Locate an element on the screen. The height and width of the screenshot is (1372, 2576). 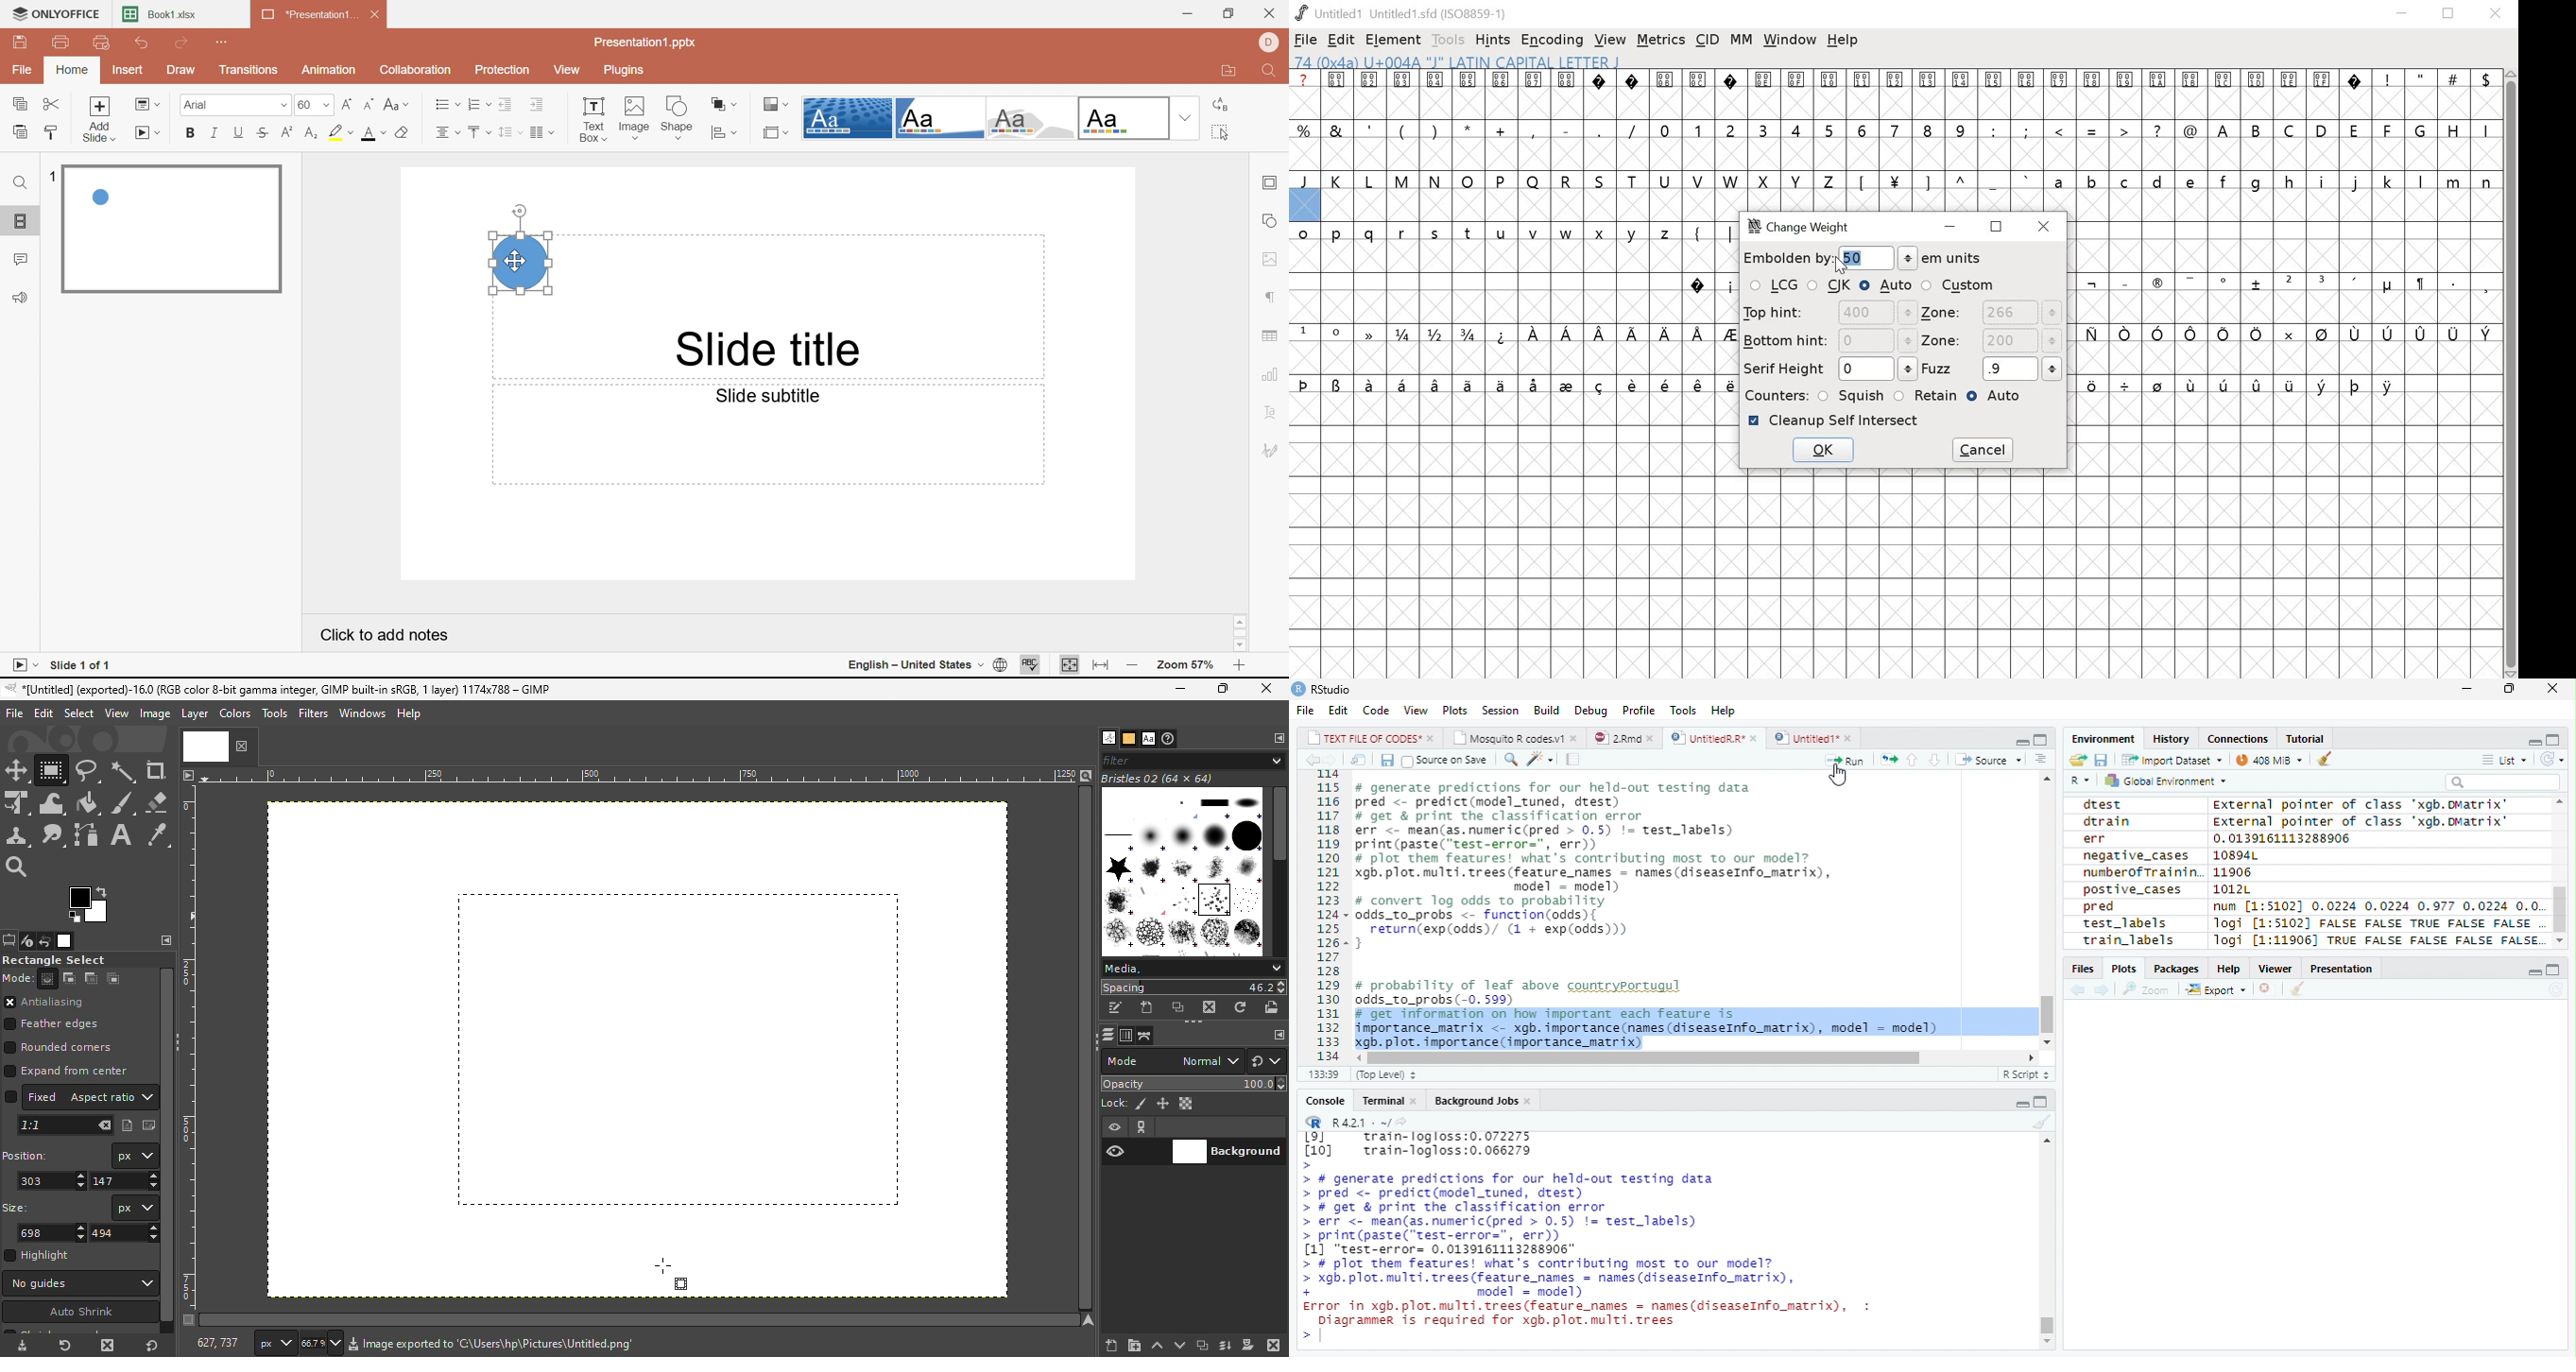
Profile is located at coordinates (1639, 710).